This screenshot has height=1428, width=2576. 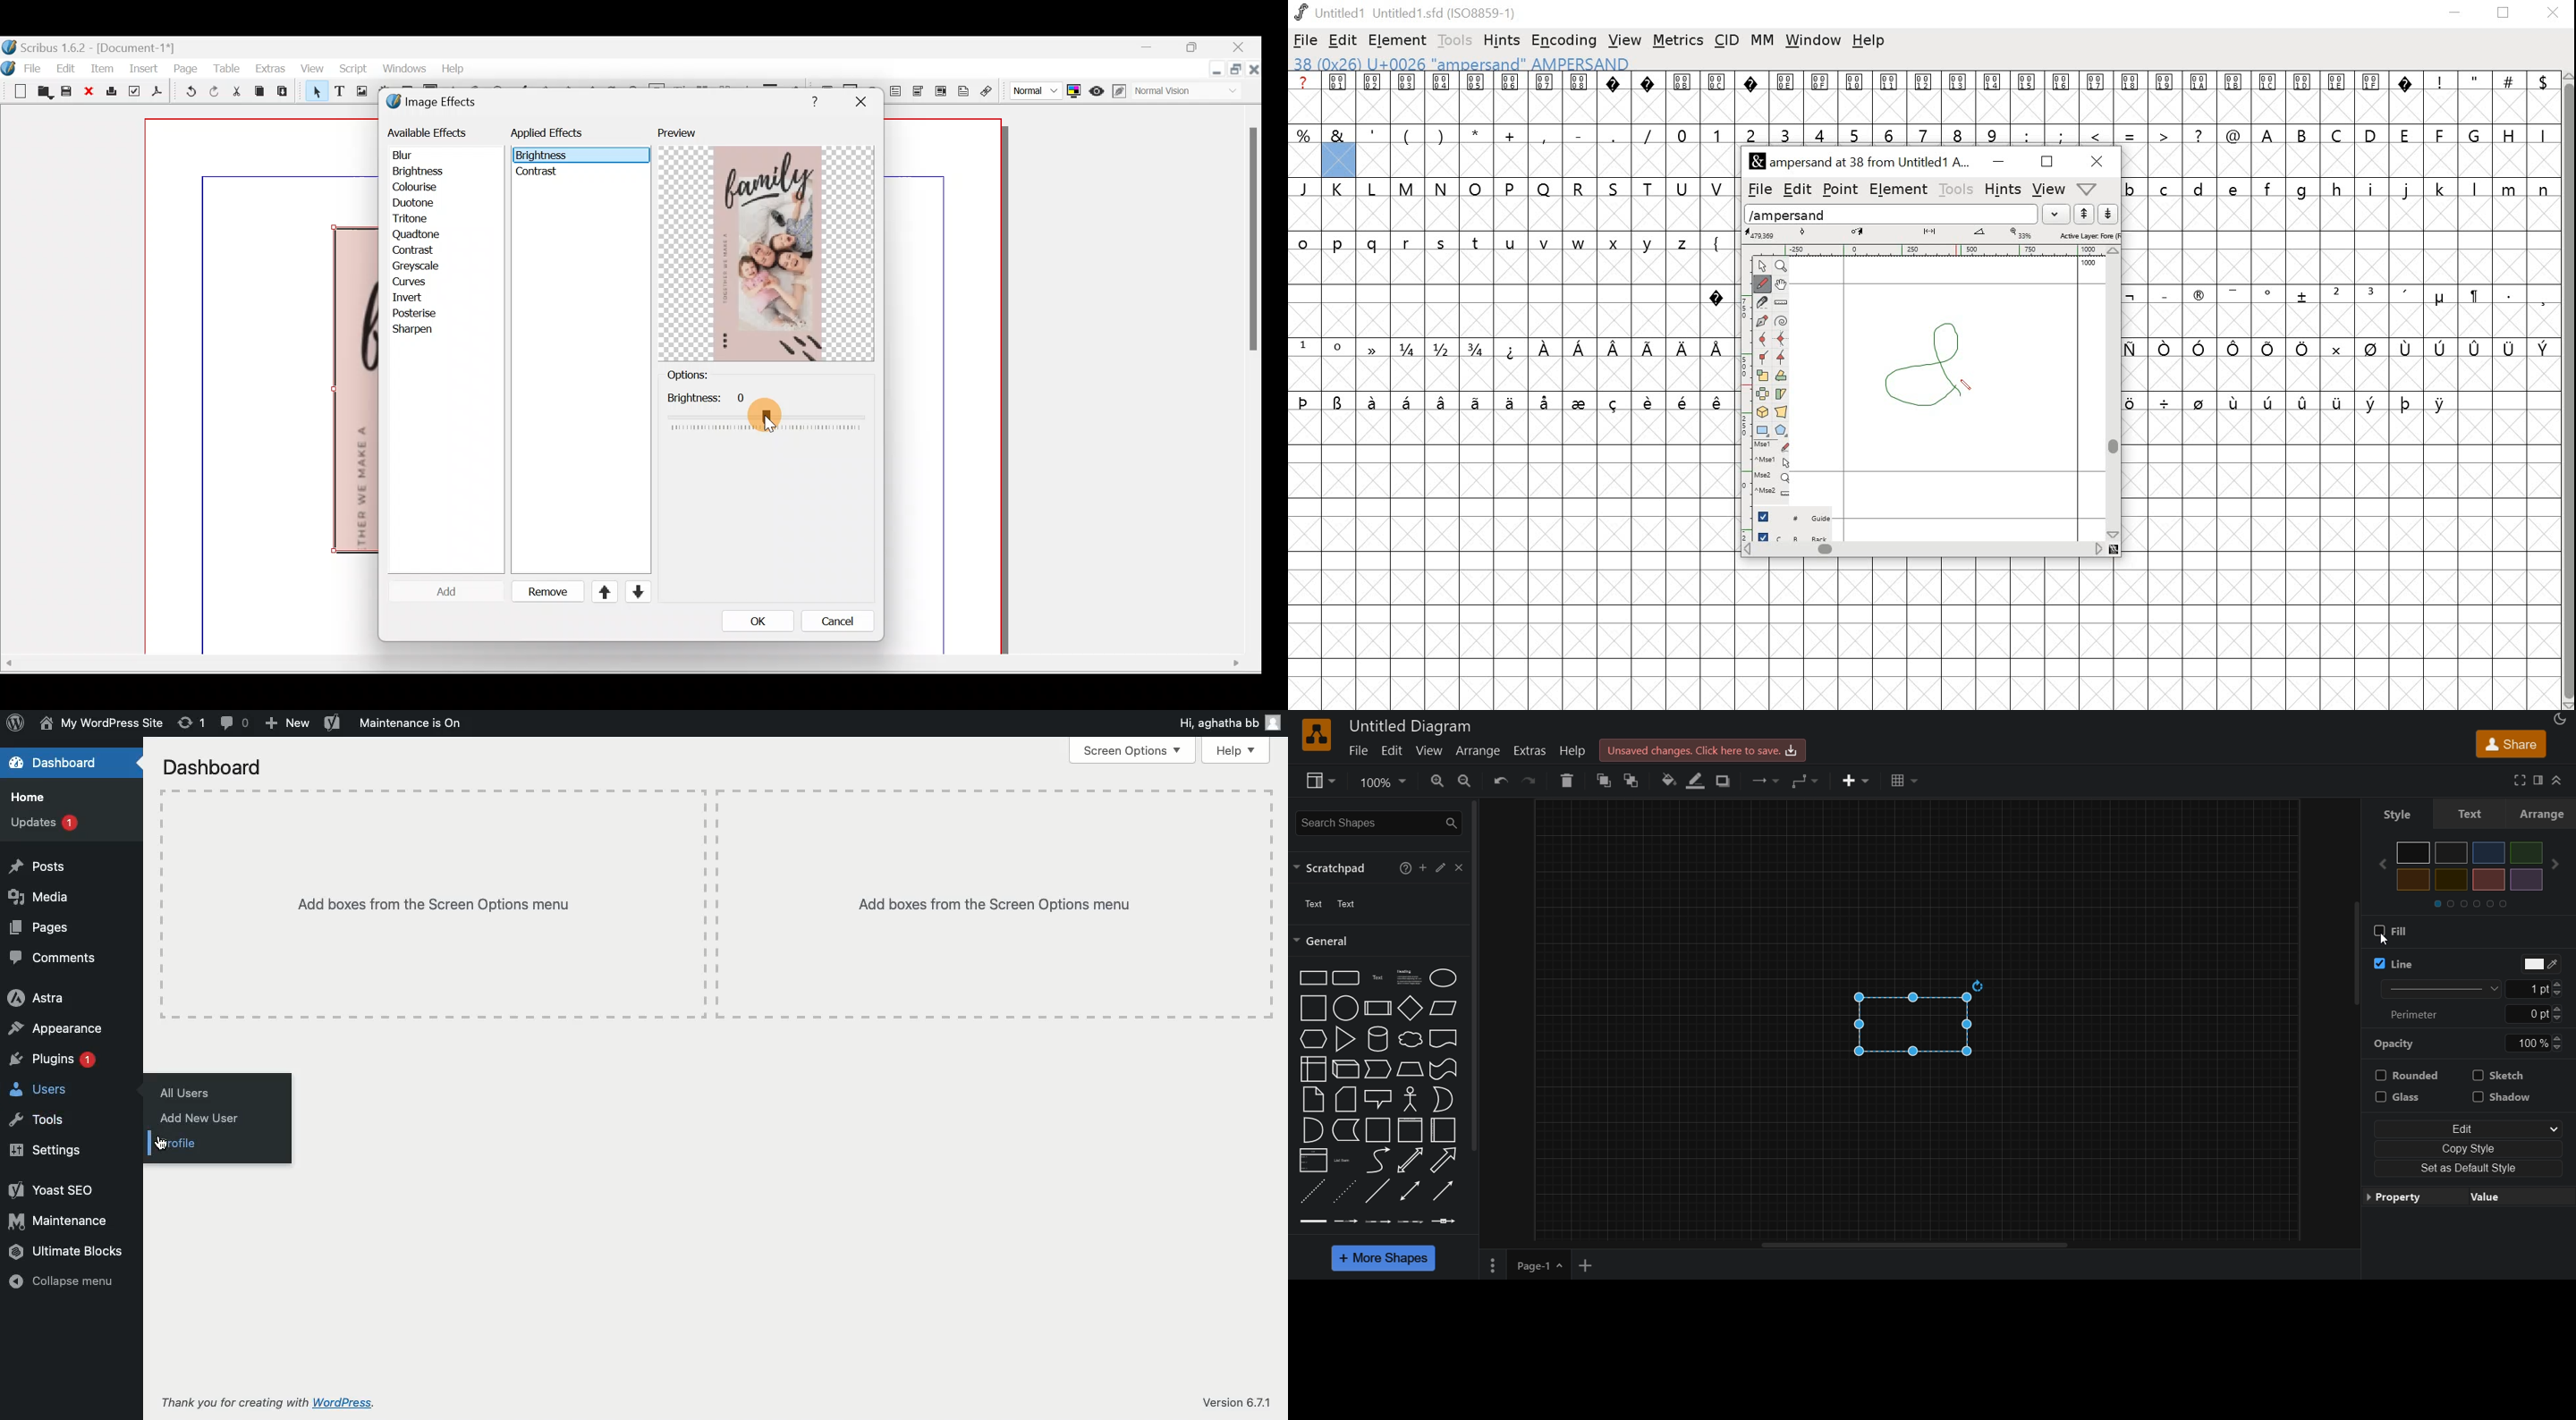 I want to click on line color, so click(x=2540, y=966).